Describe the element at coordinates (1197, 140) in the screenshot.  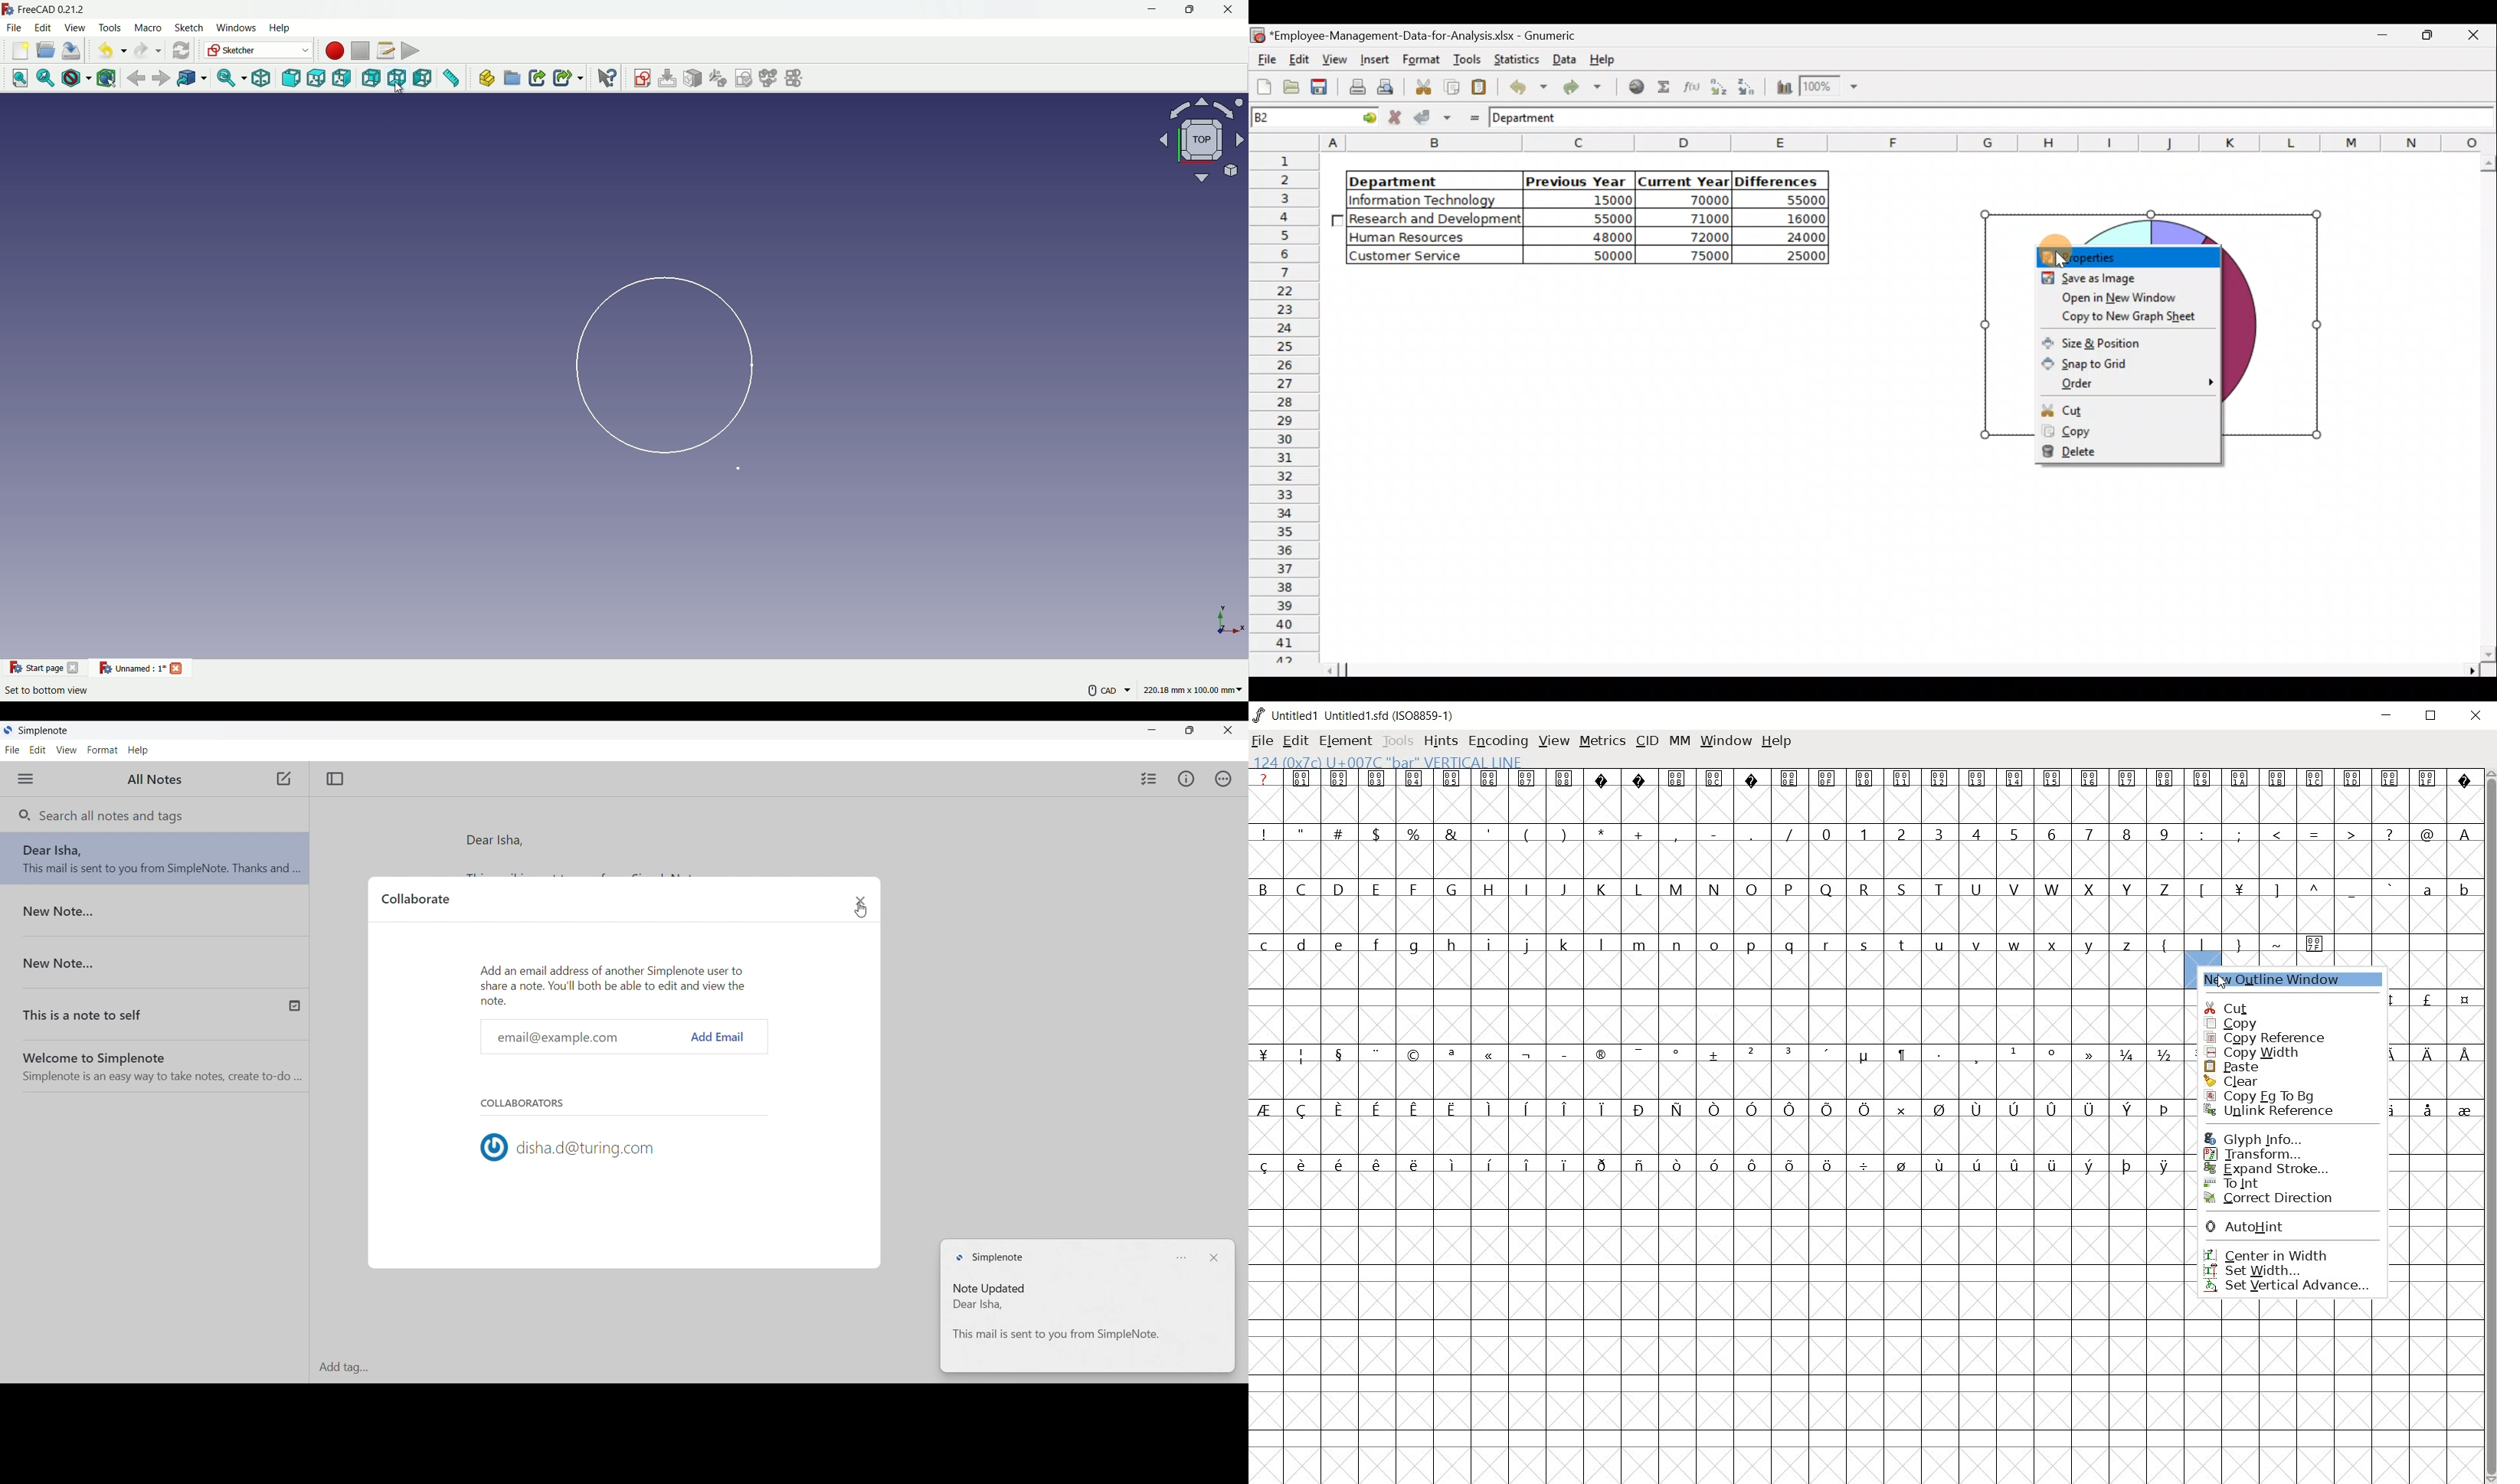
I see `view` at that location.